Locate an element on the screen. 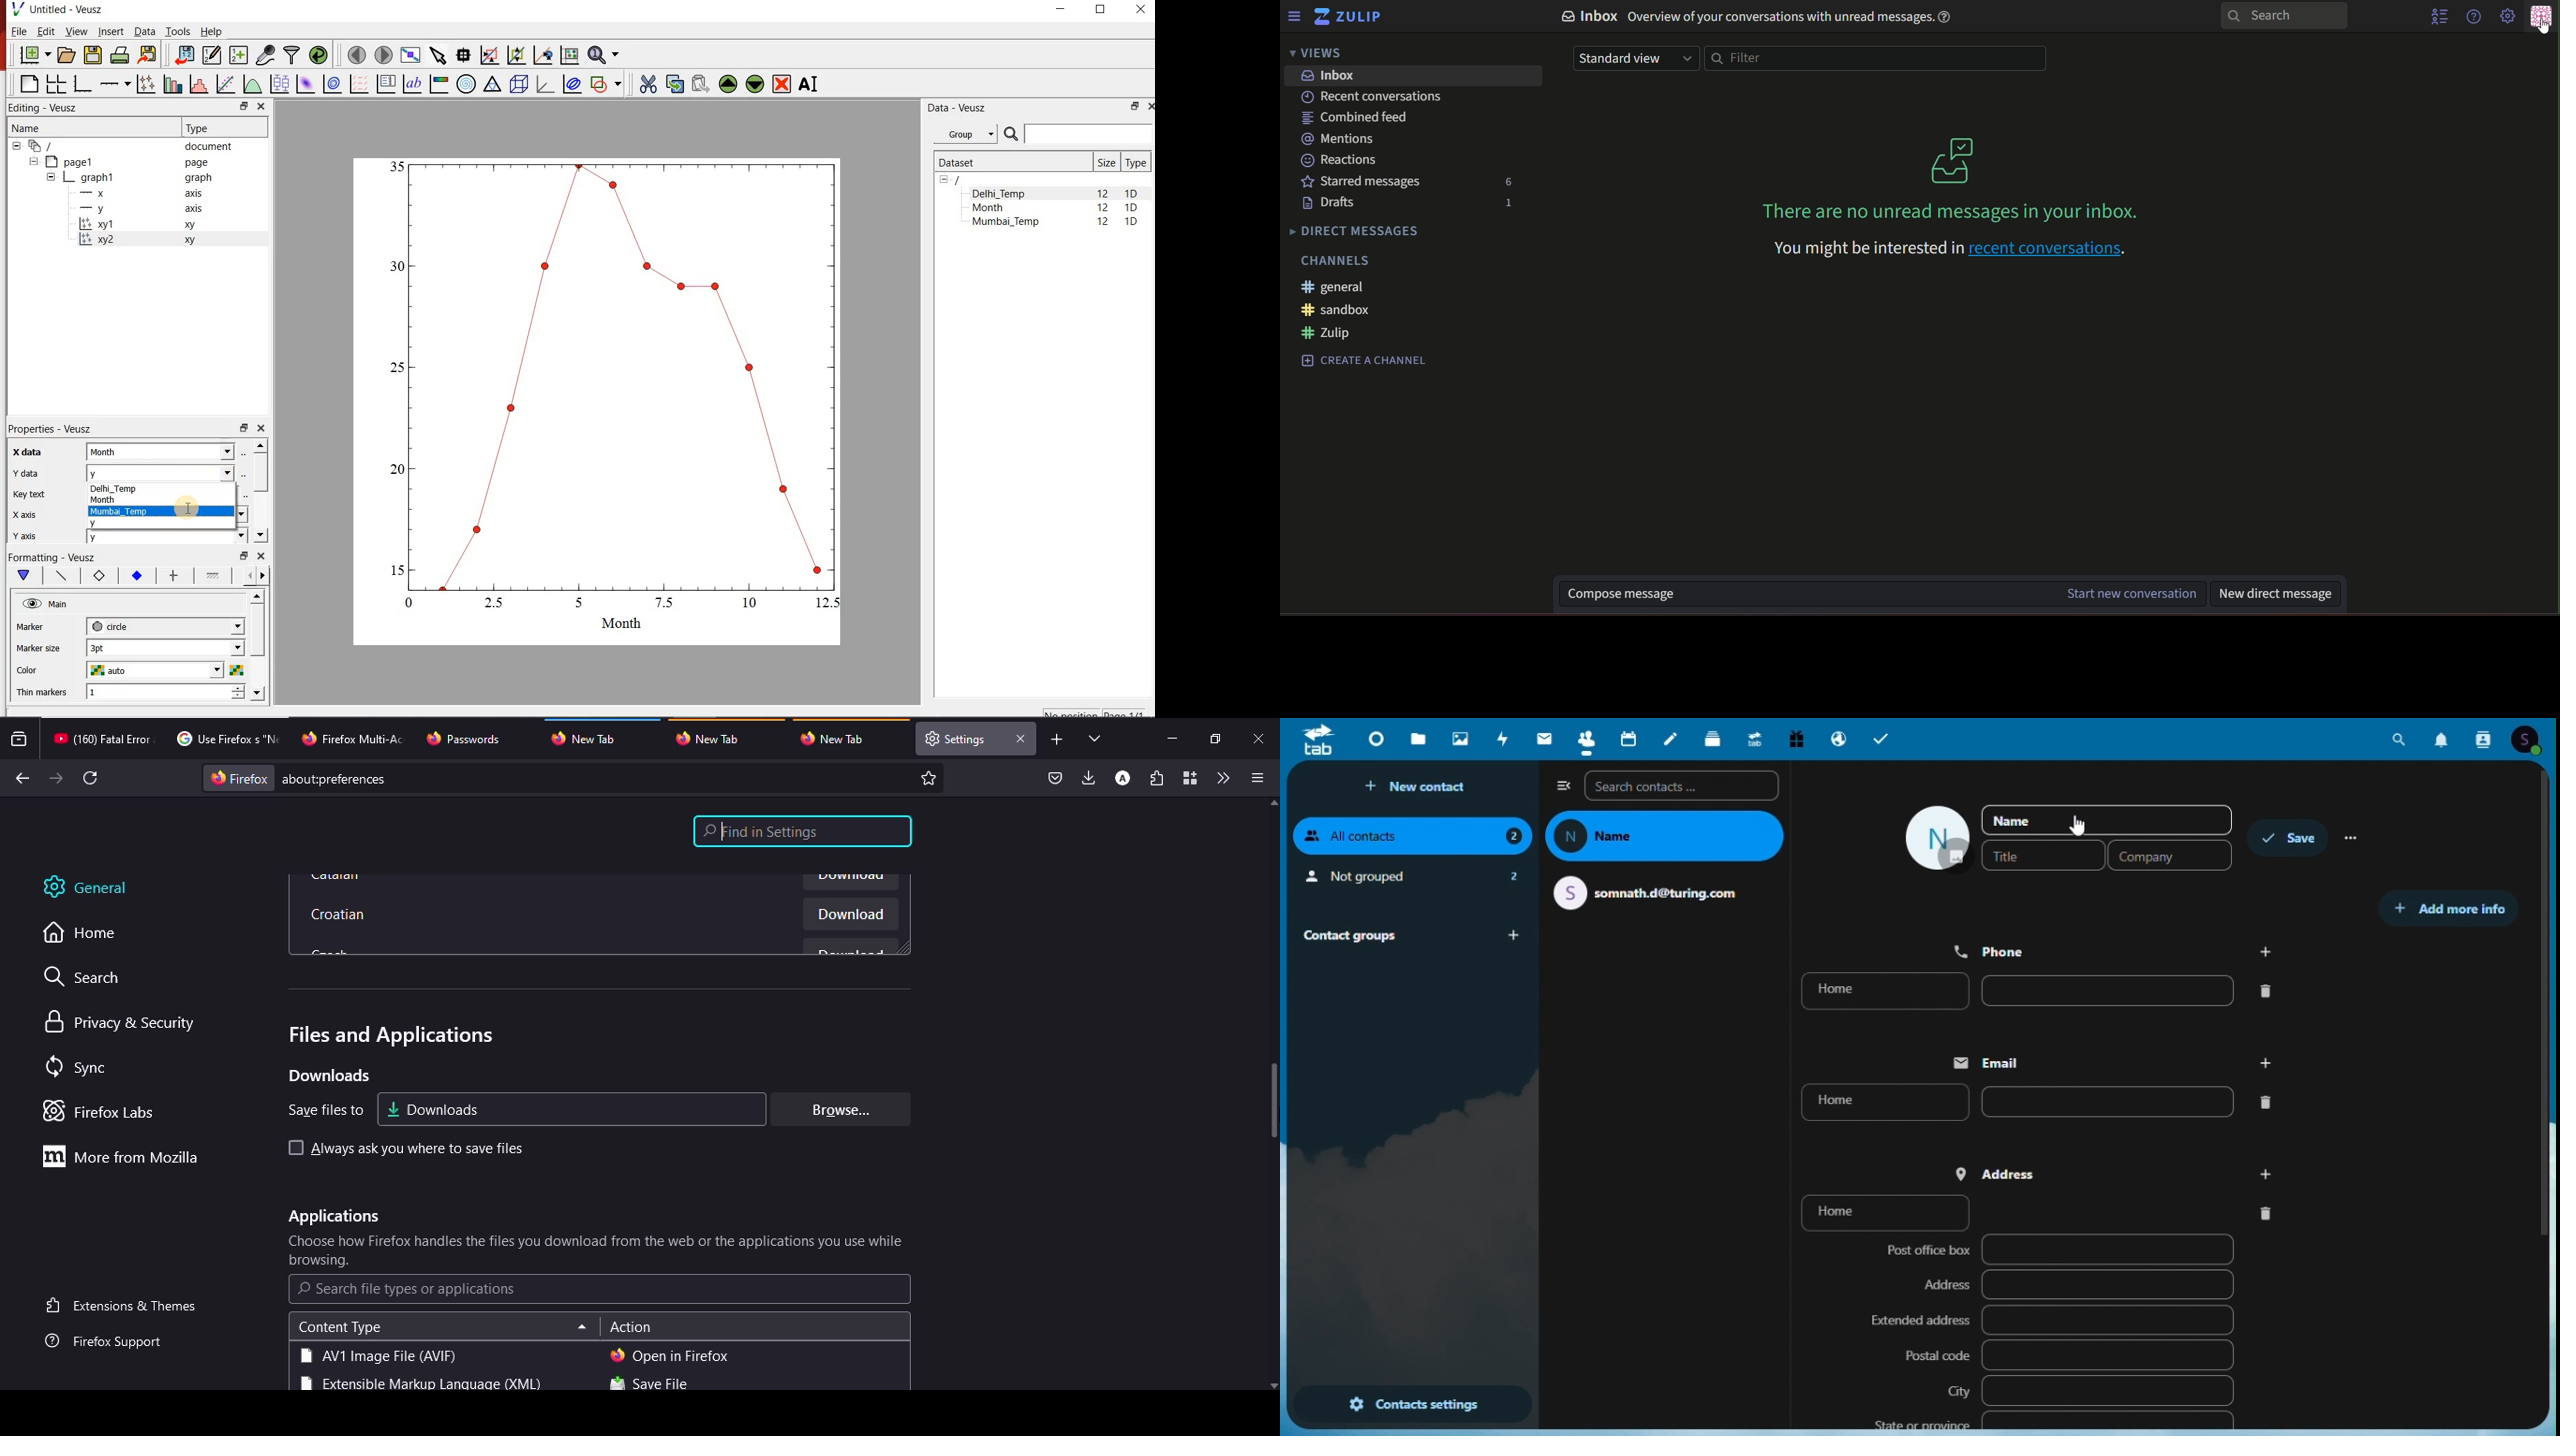 This screenshot has width=2576, height=1456. 3pt is located at coordinates (166, 648).